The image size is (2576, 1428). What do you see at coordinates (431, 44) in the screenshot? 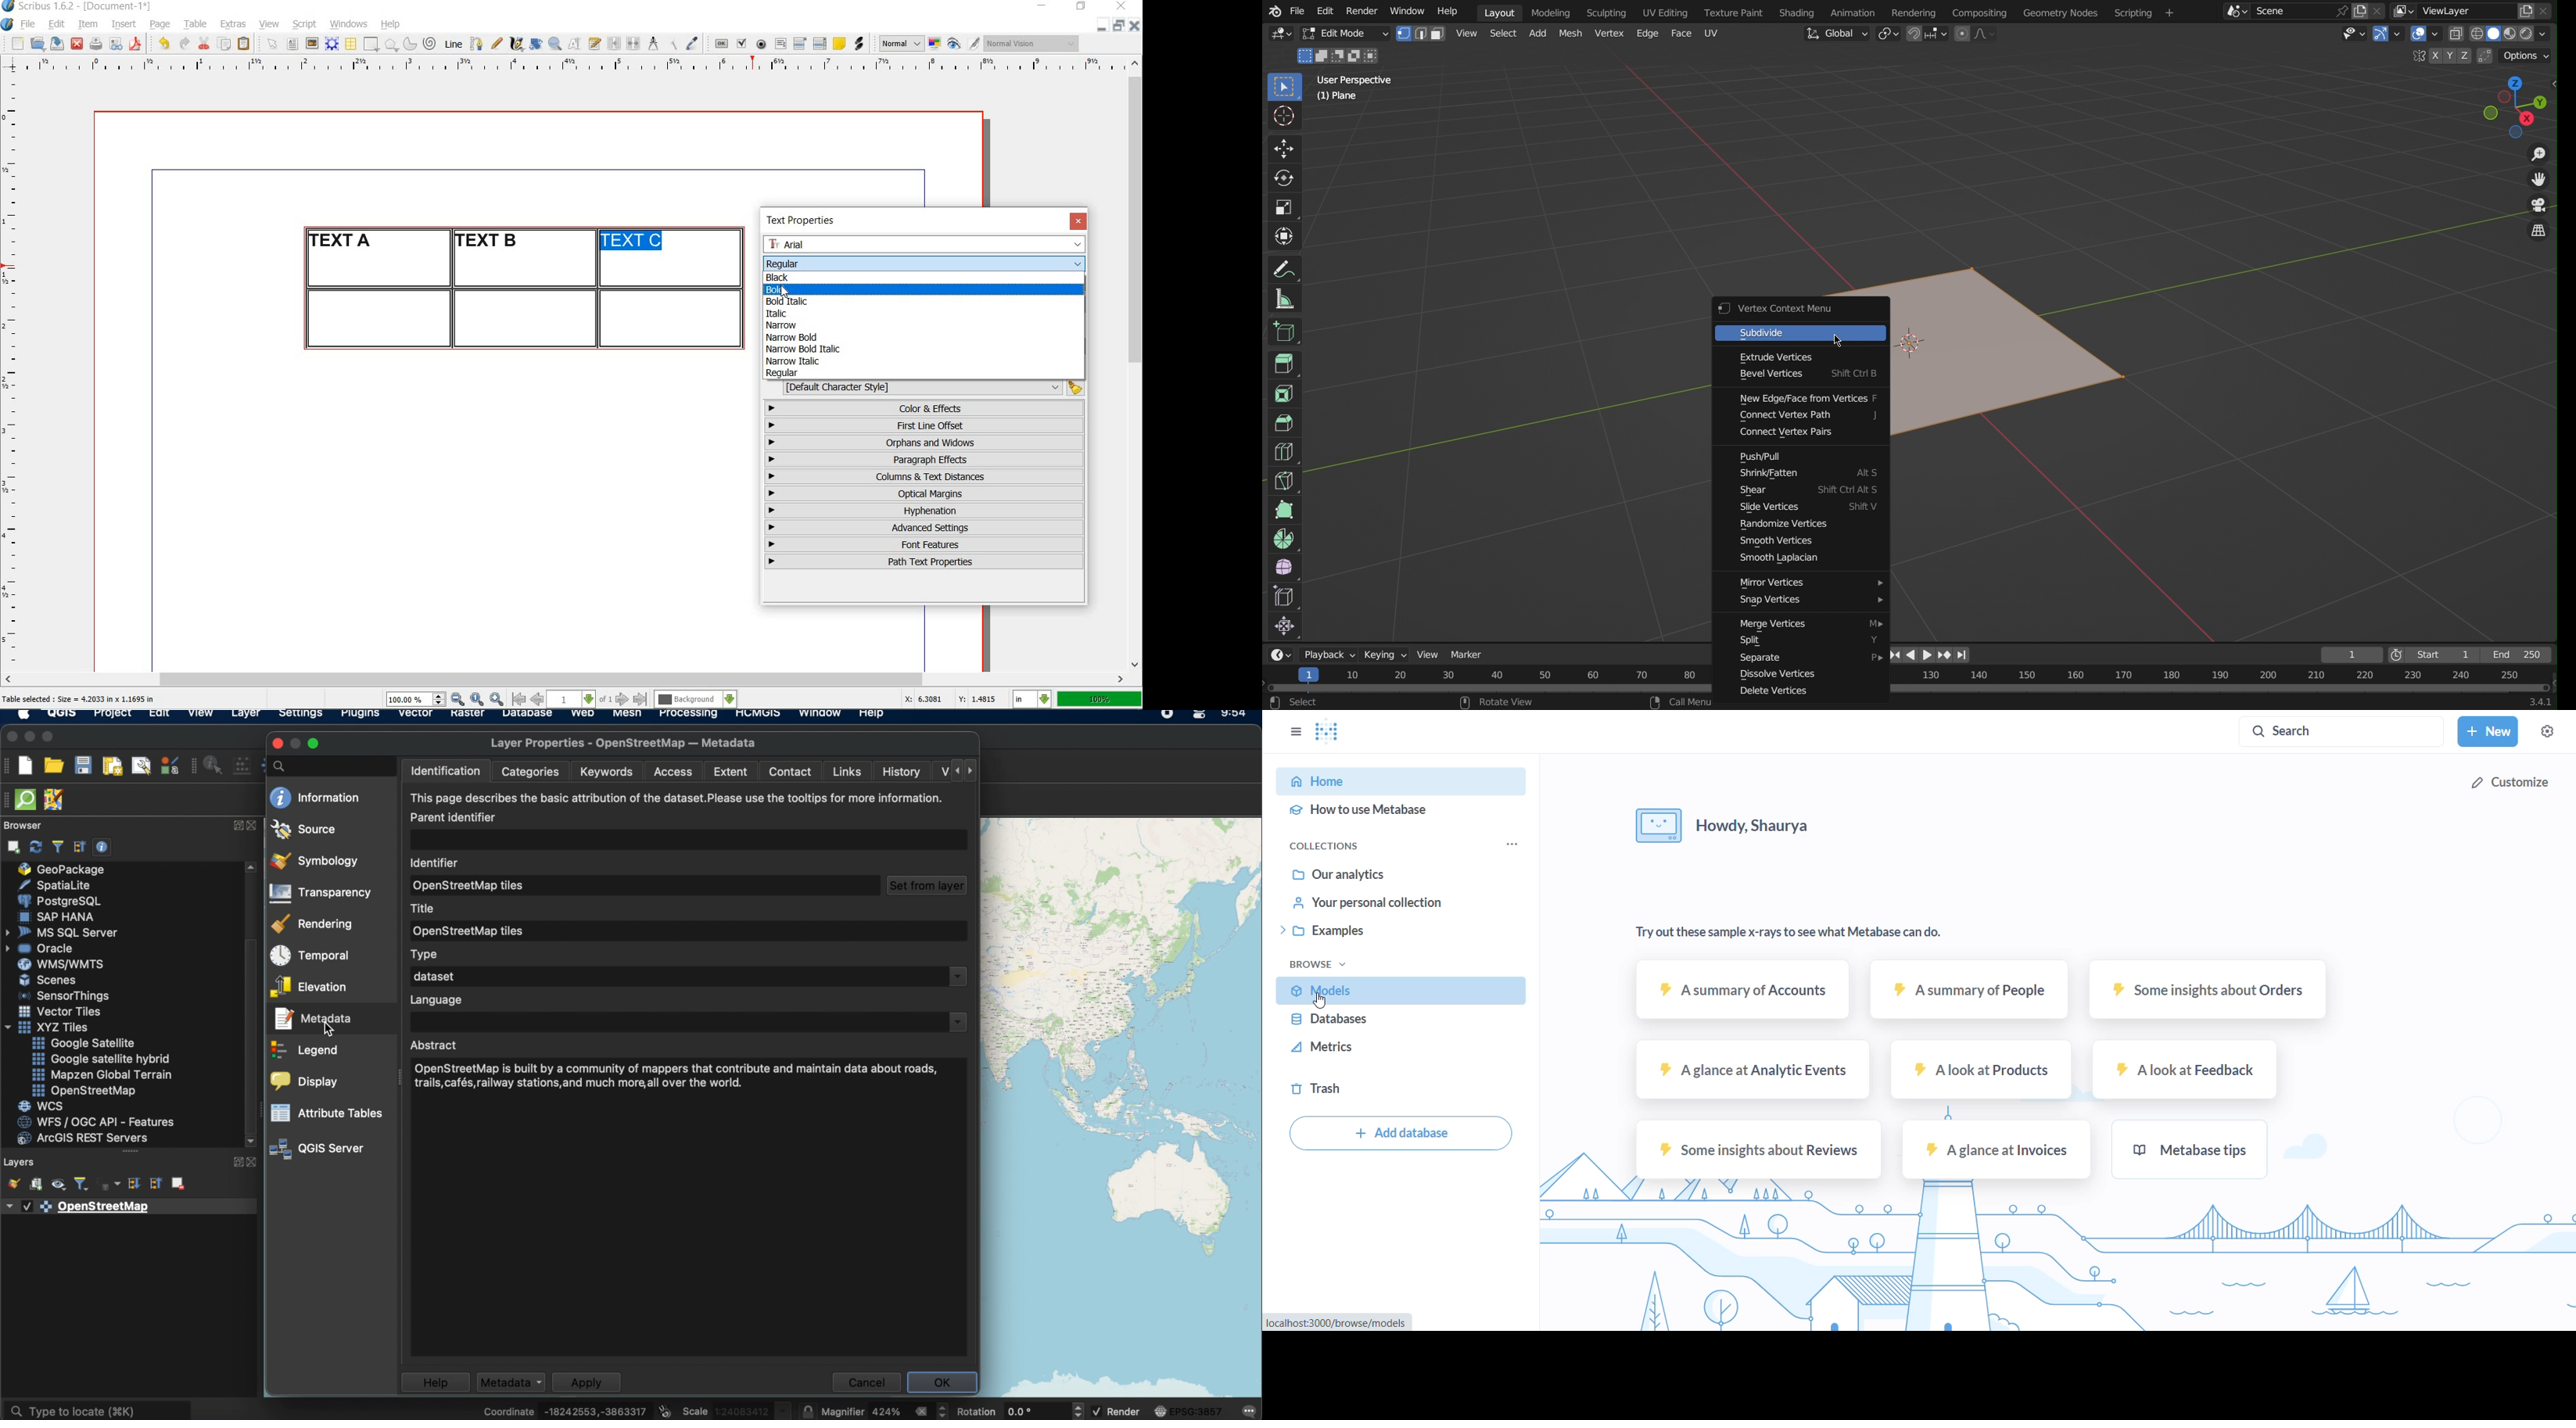
I see `spiral` at bounding box center [431, 44].